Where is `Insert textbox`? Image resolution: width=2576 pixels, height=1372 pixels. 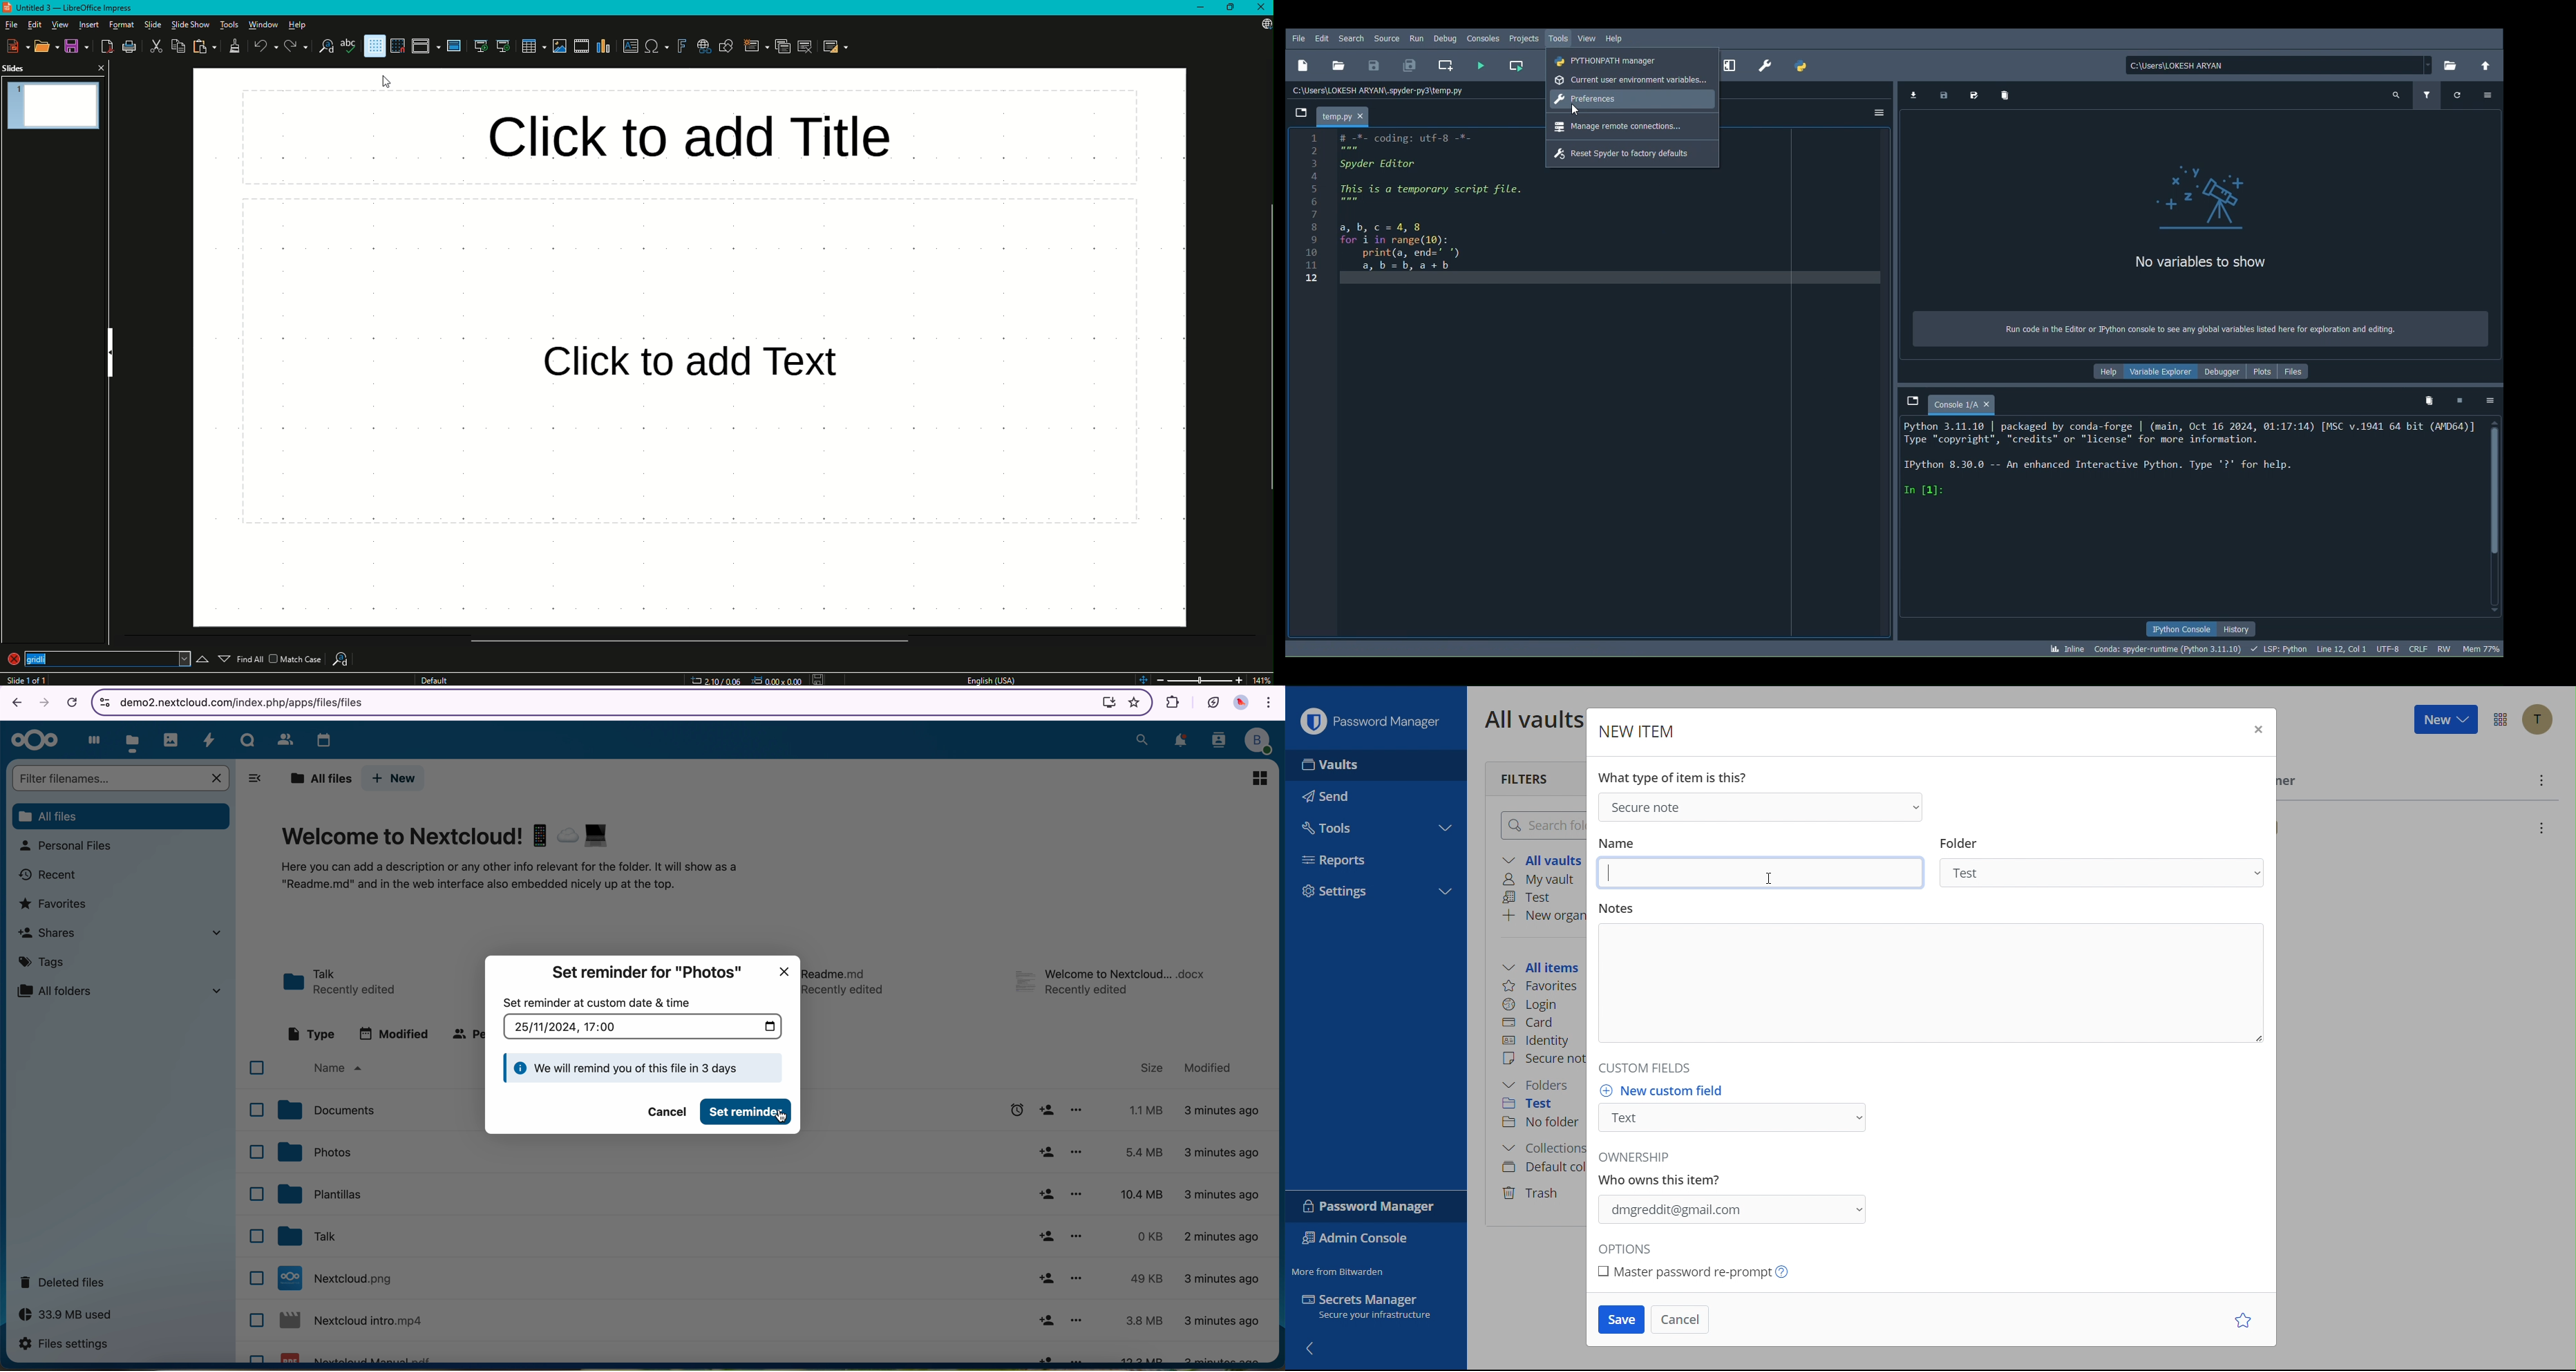
Insert textbox is located at coordinates (631, 47).